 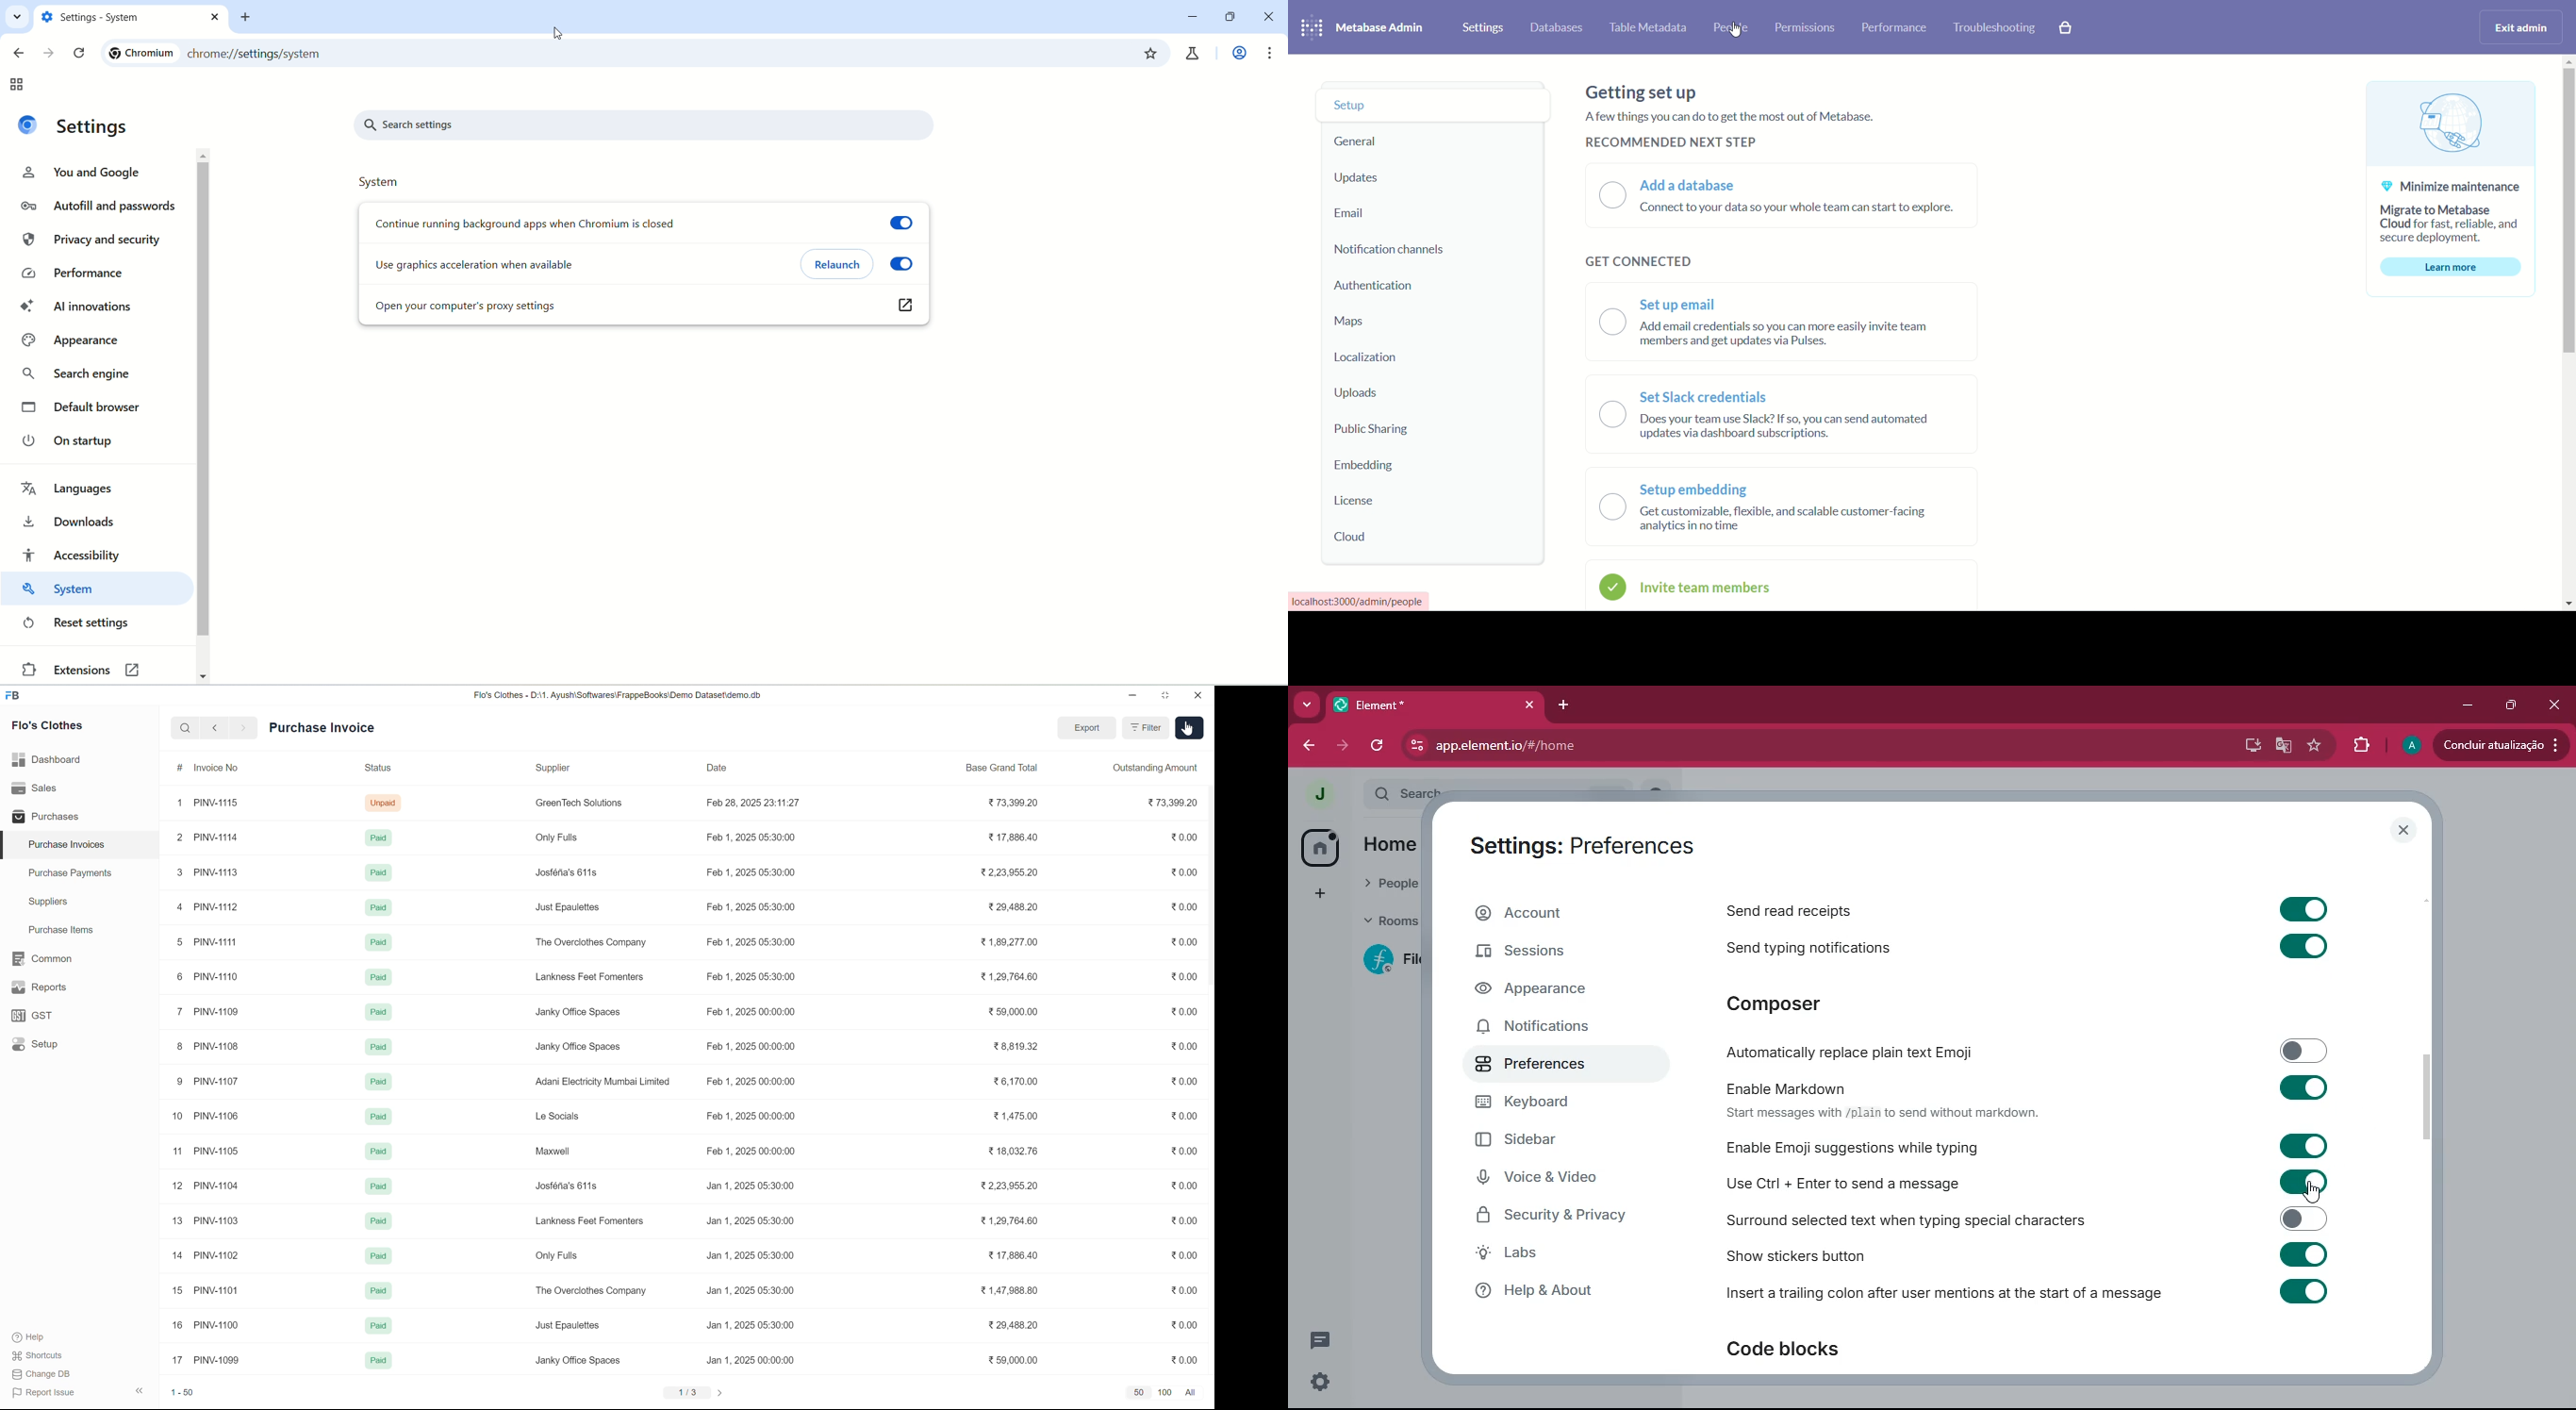 What do you see at coordinates (1004, 767) in the screenshot?
I see `Base Grand Total` at bounding box center [1004, 767].